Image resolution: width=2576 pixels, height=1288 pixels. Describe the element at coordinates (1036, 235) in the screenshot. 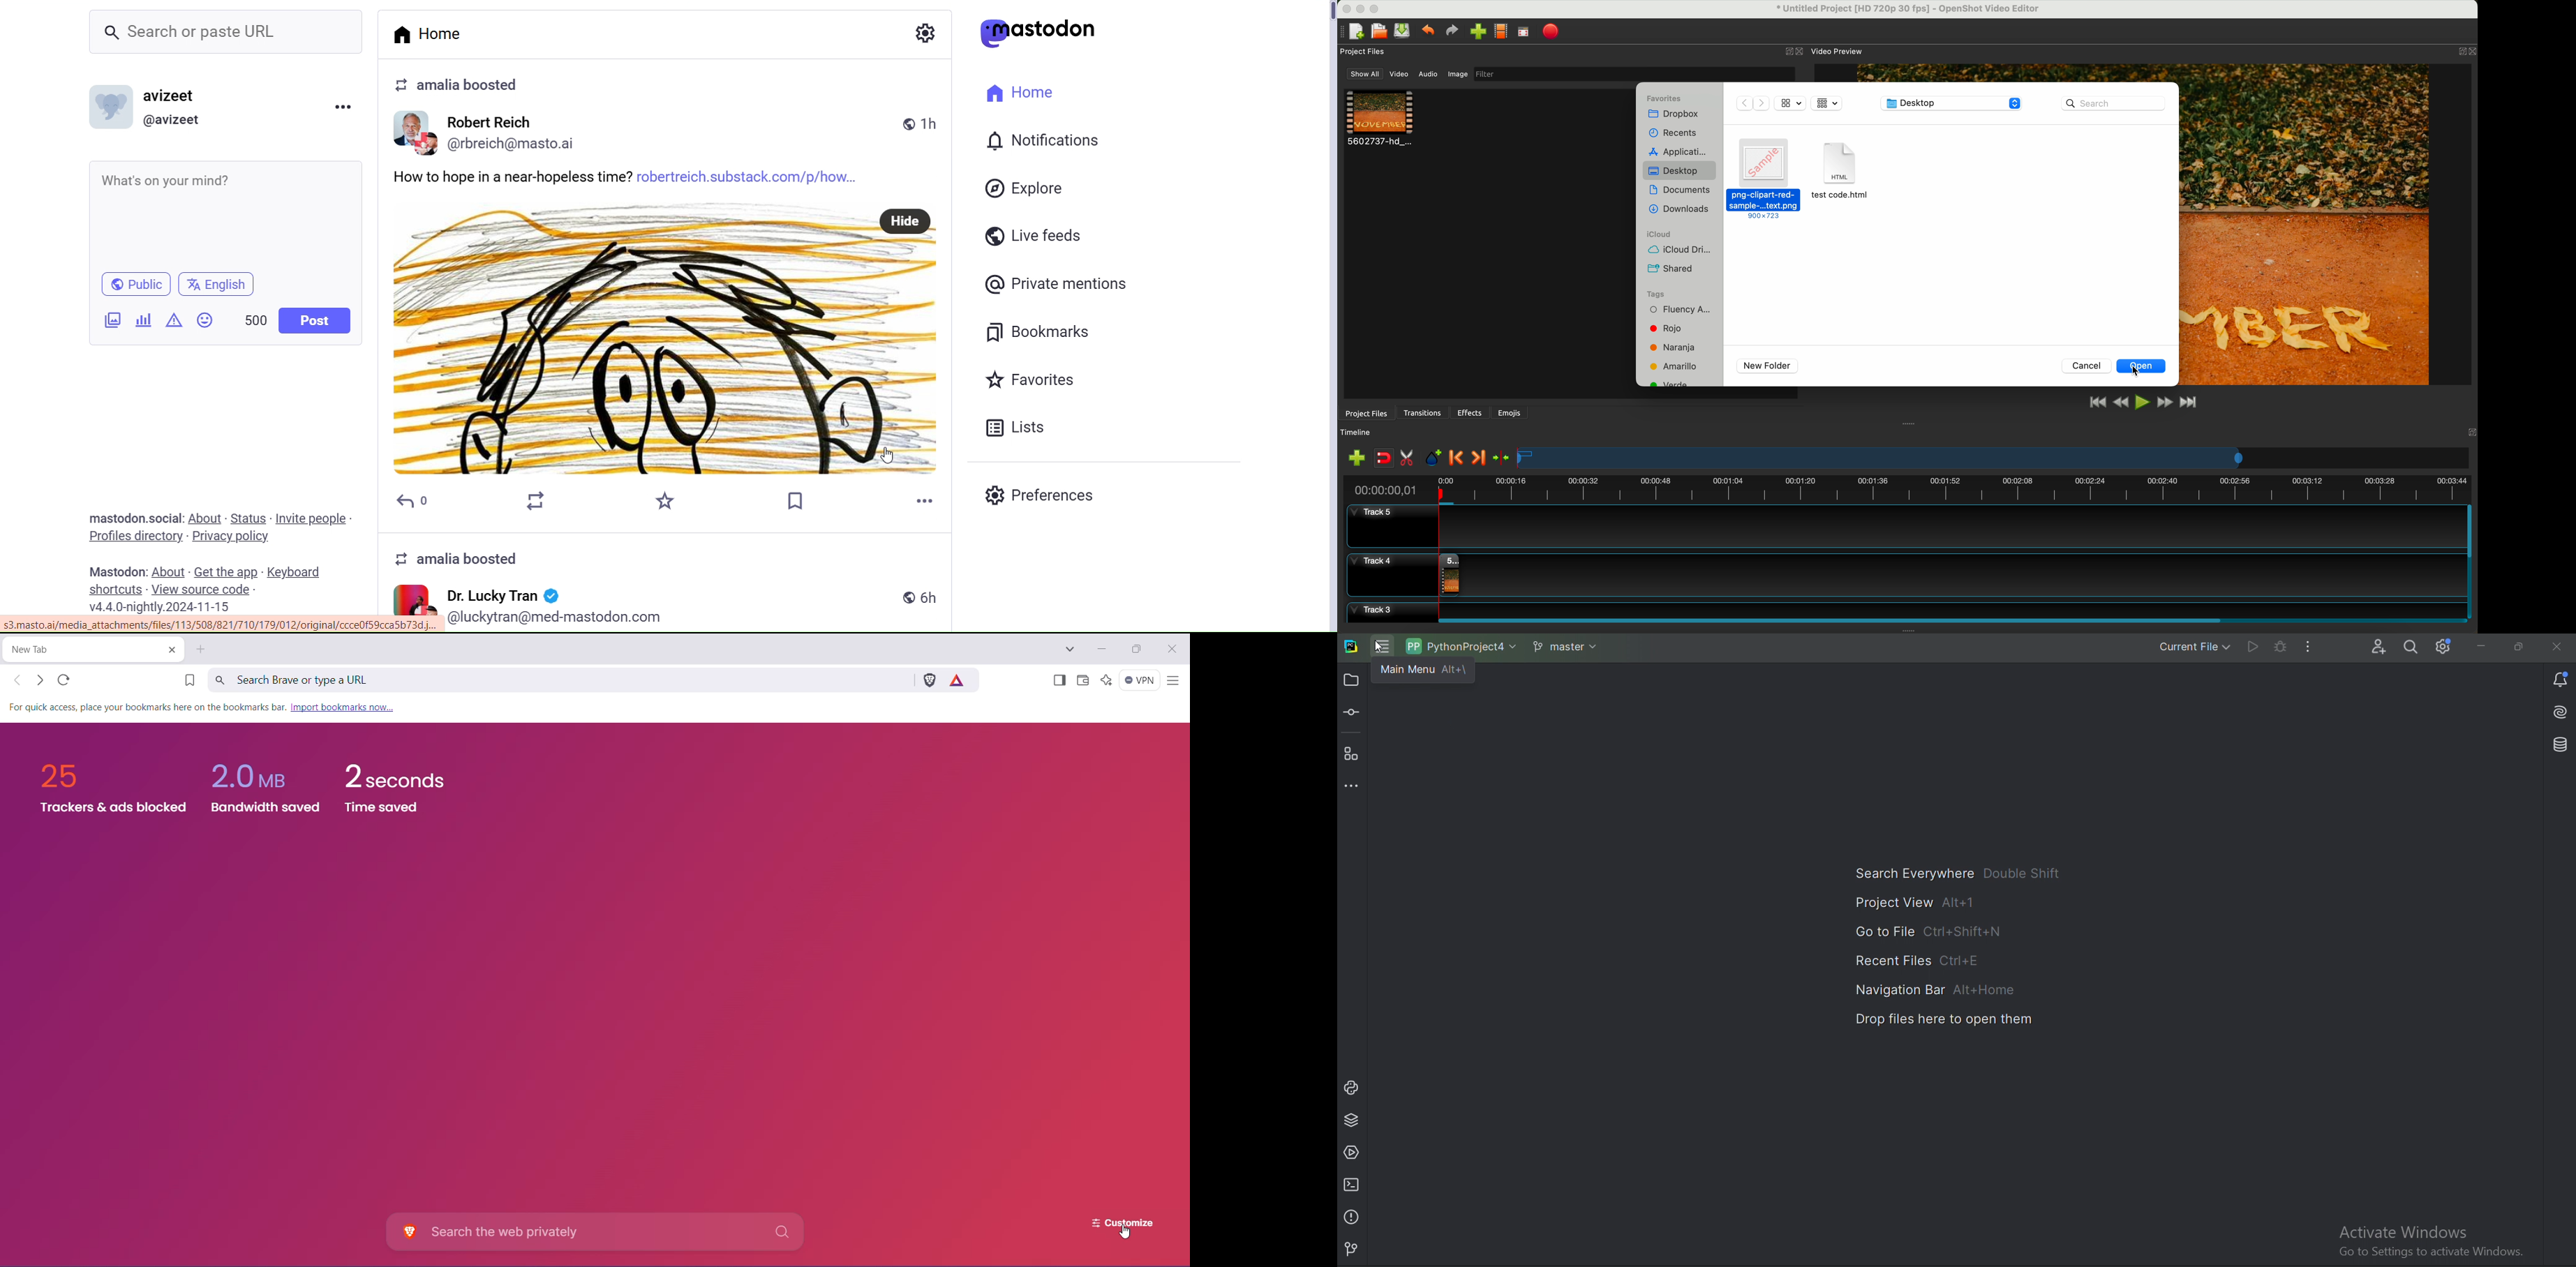

I see `Live Feeds` at that location.